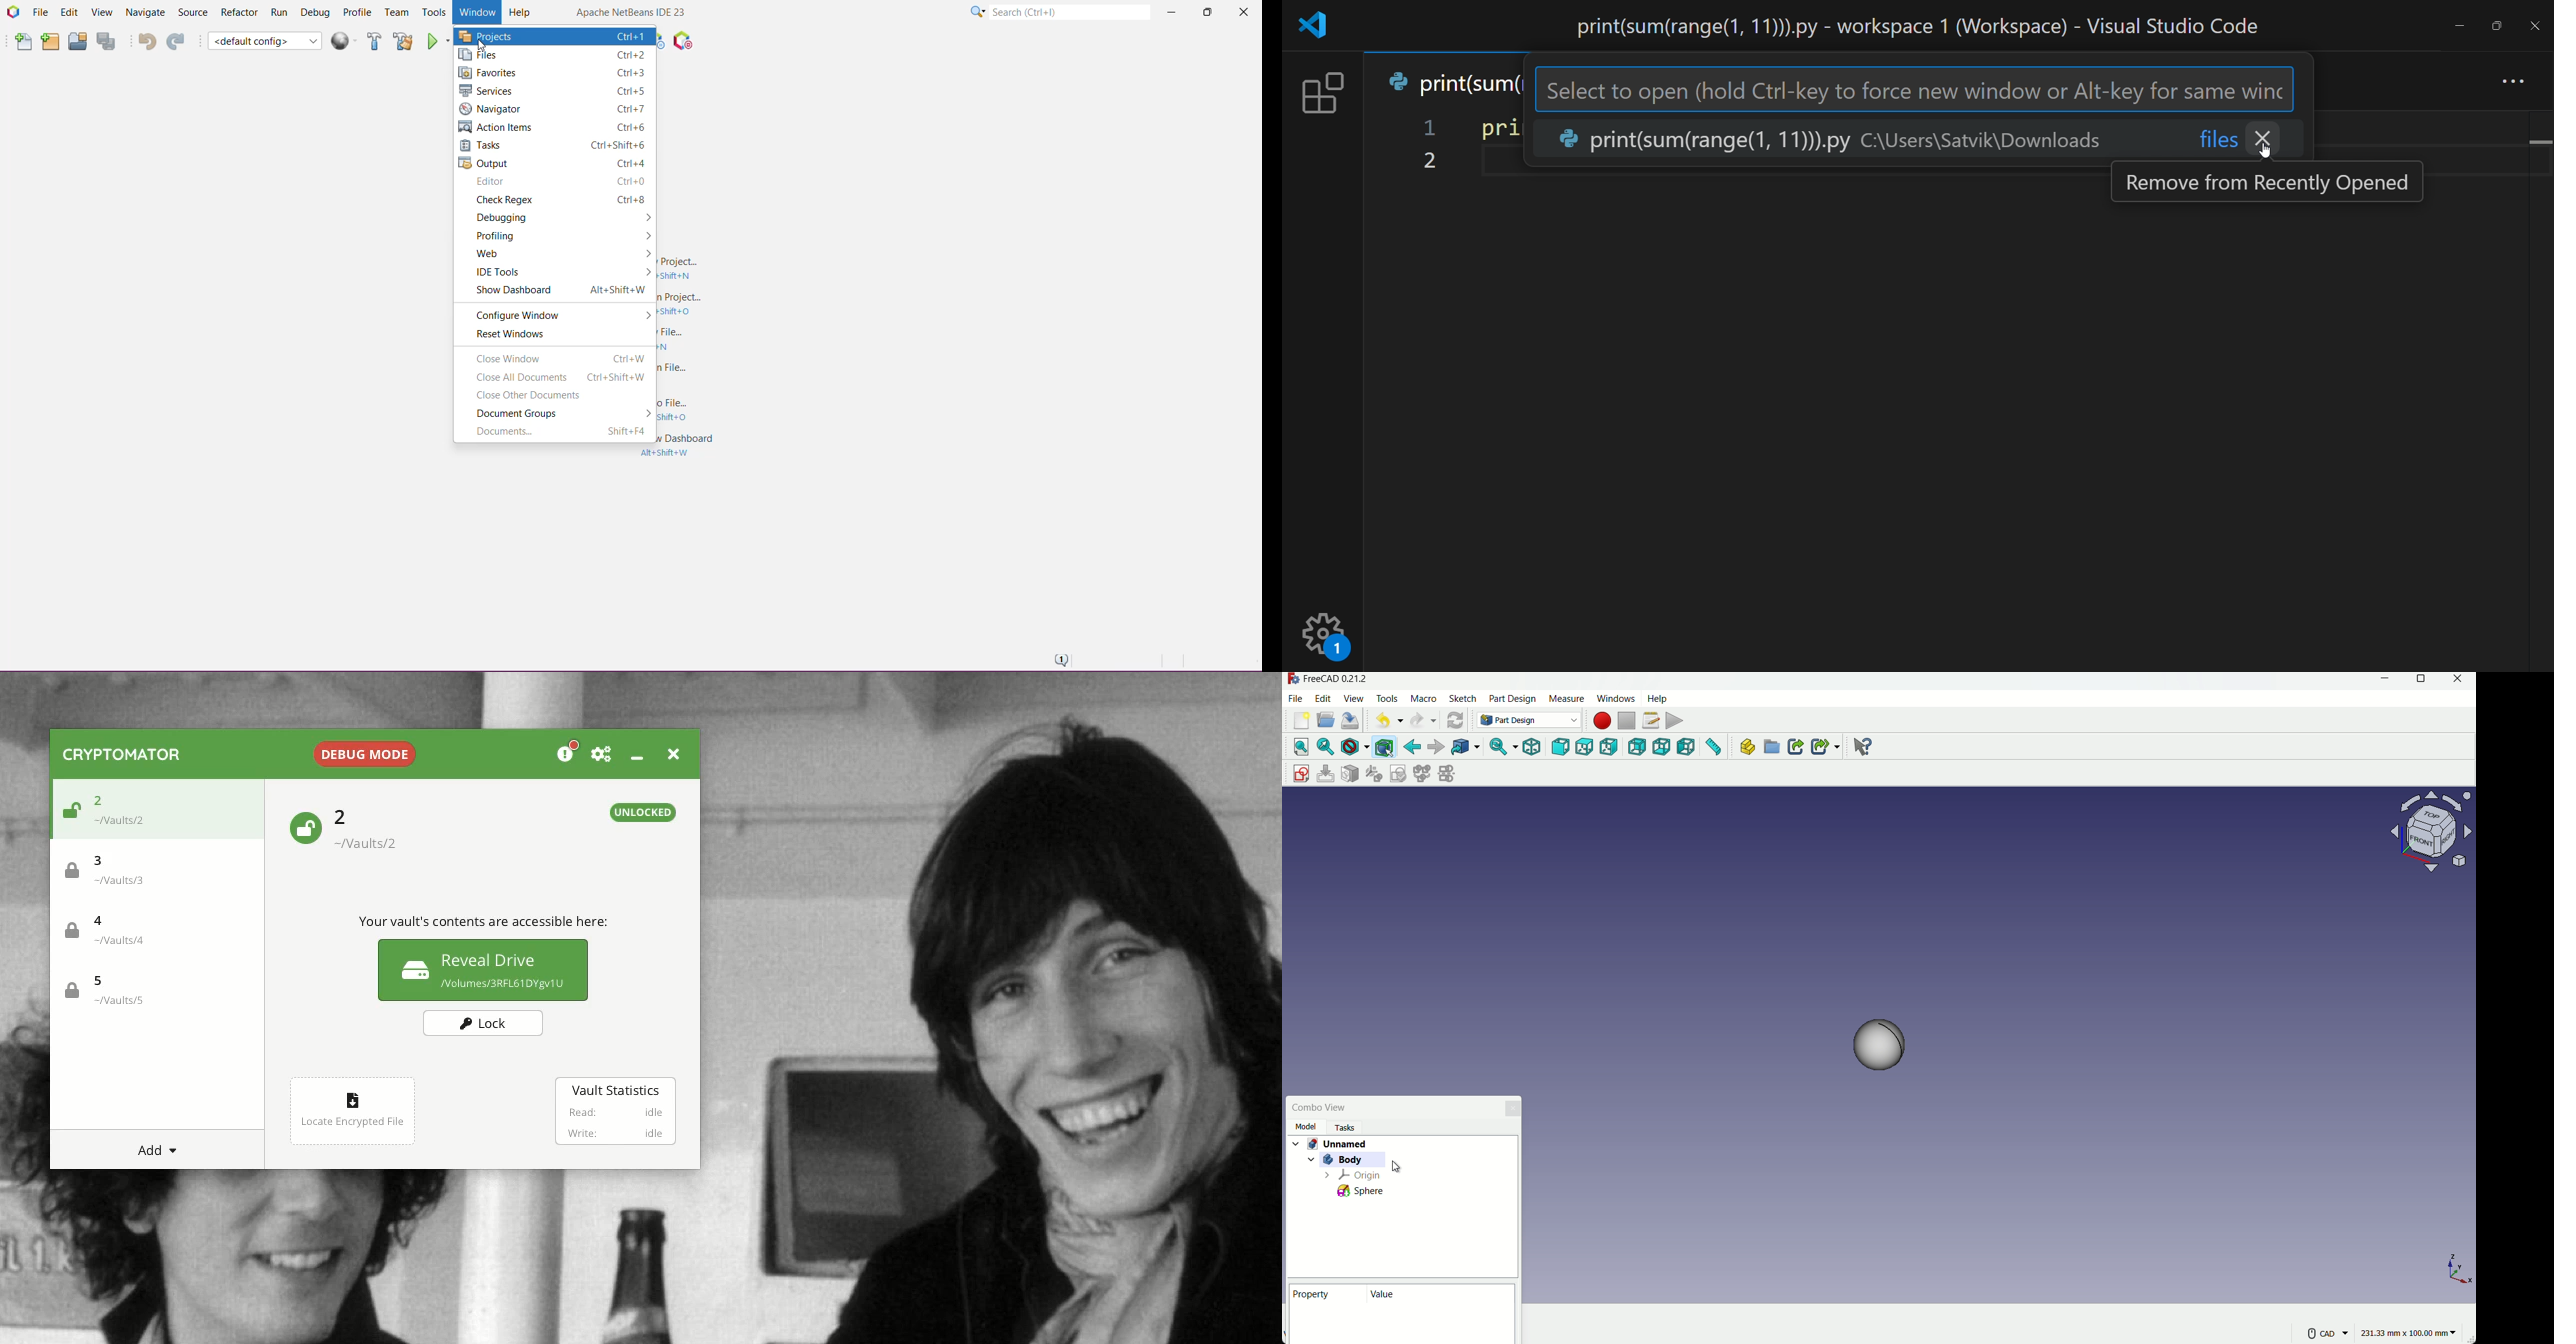 This screenshot has height=1344, width=2576. I want to click on undo, so click(1383, 722).